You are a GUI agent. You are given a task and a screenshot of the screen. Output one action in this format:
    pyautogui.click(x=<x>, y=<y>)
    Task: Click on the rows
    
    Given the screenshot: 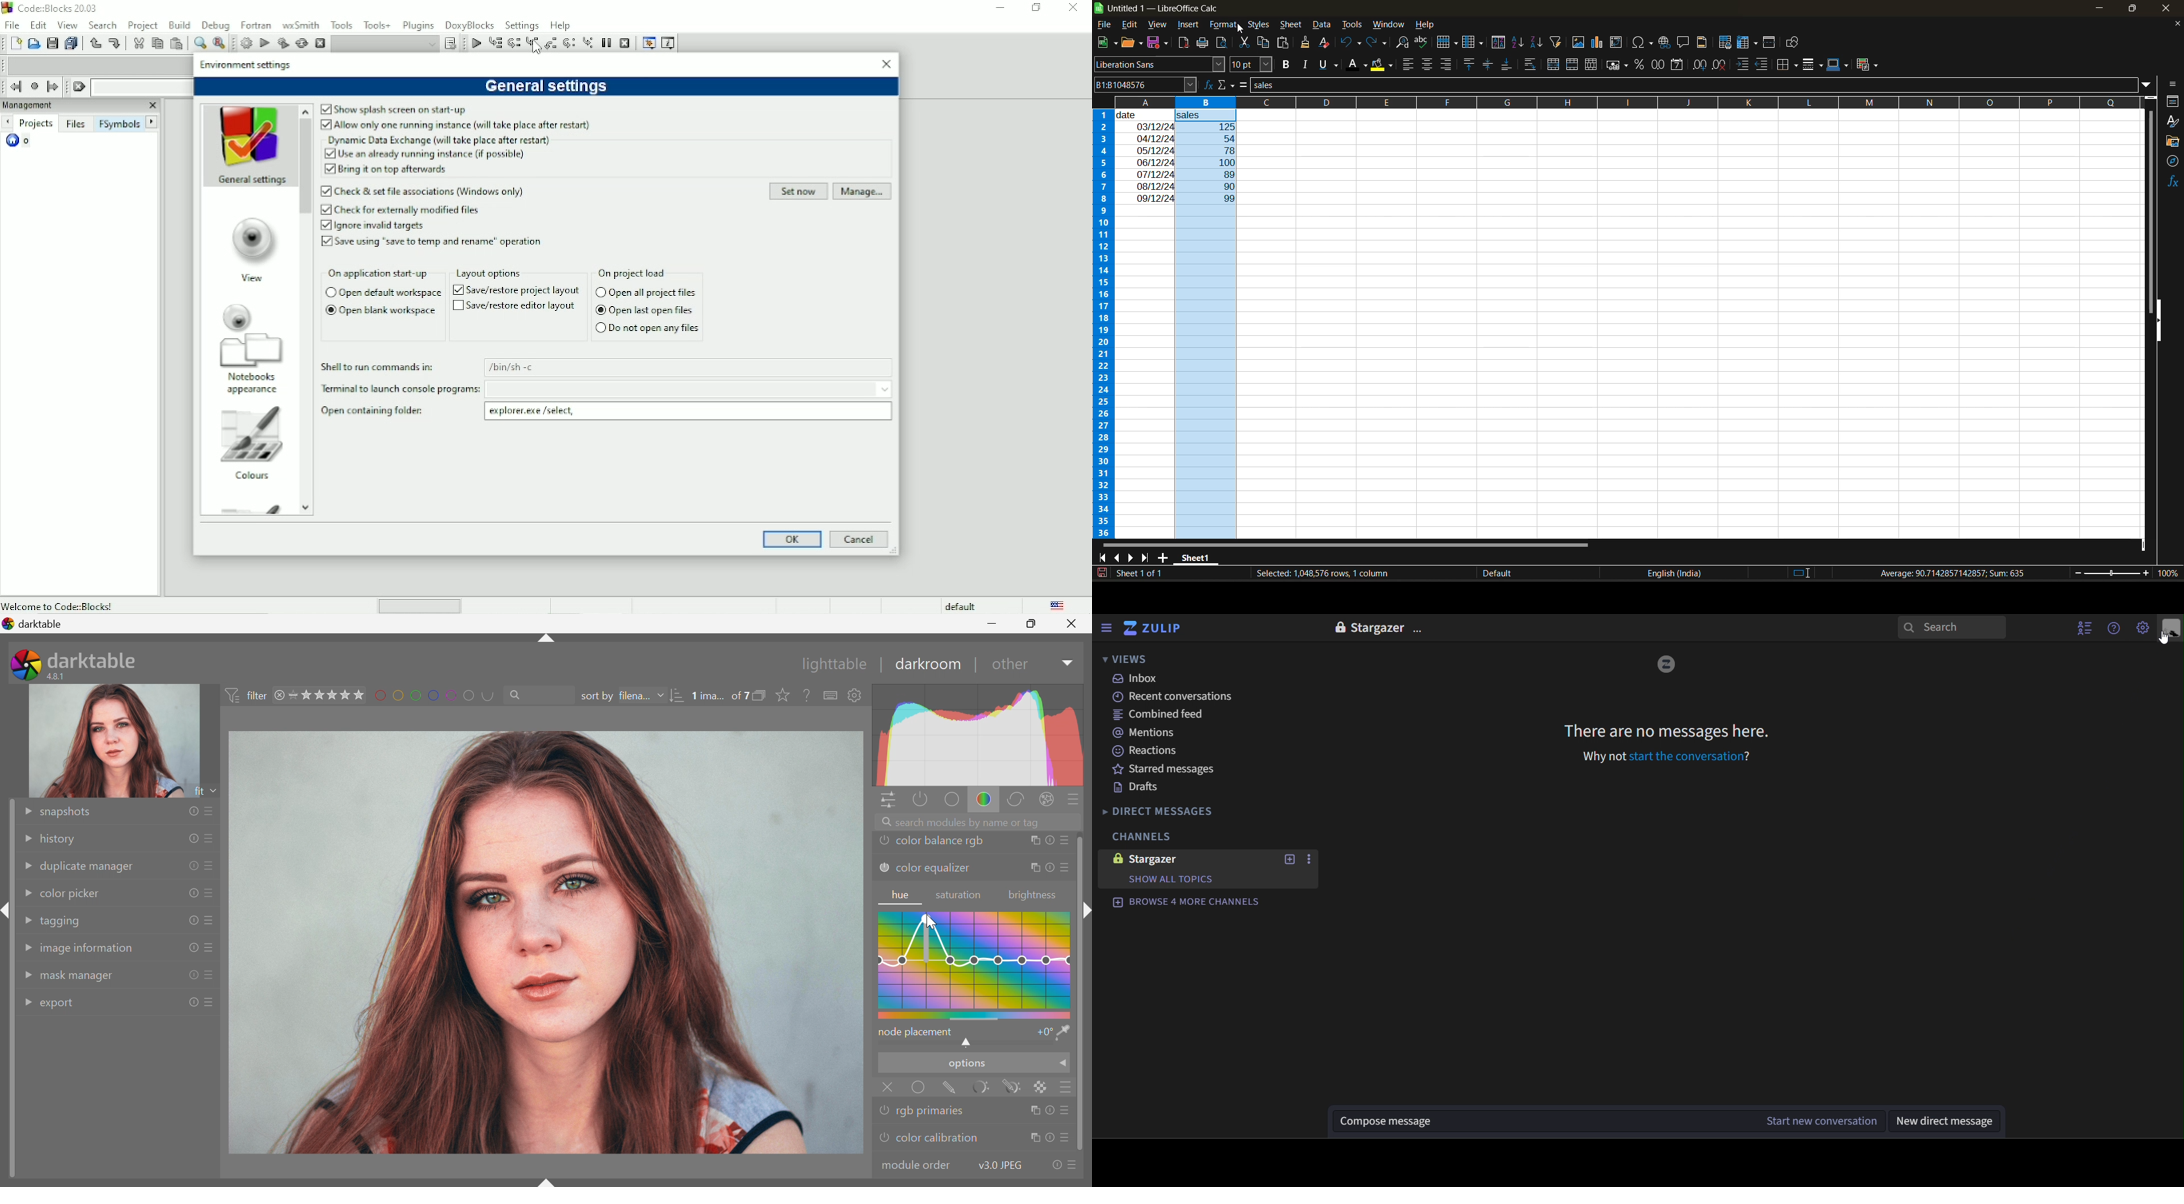 What is the action you would take?
    pyautogui.click(x=1614, y=102)
    